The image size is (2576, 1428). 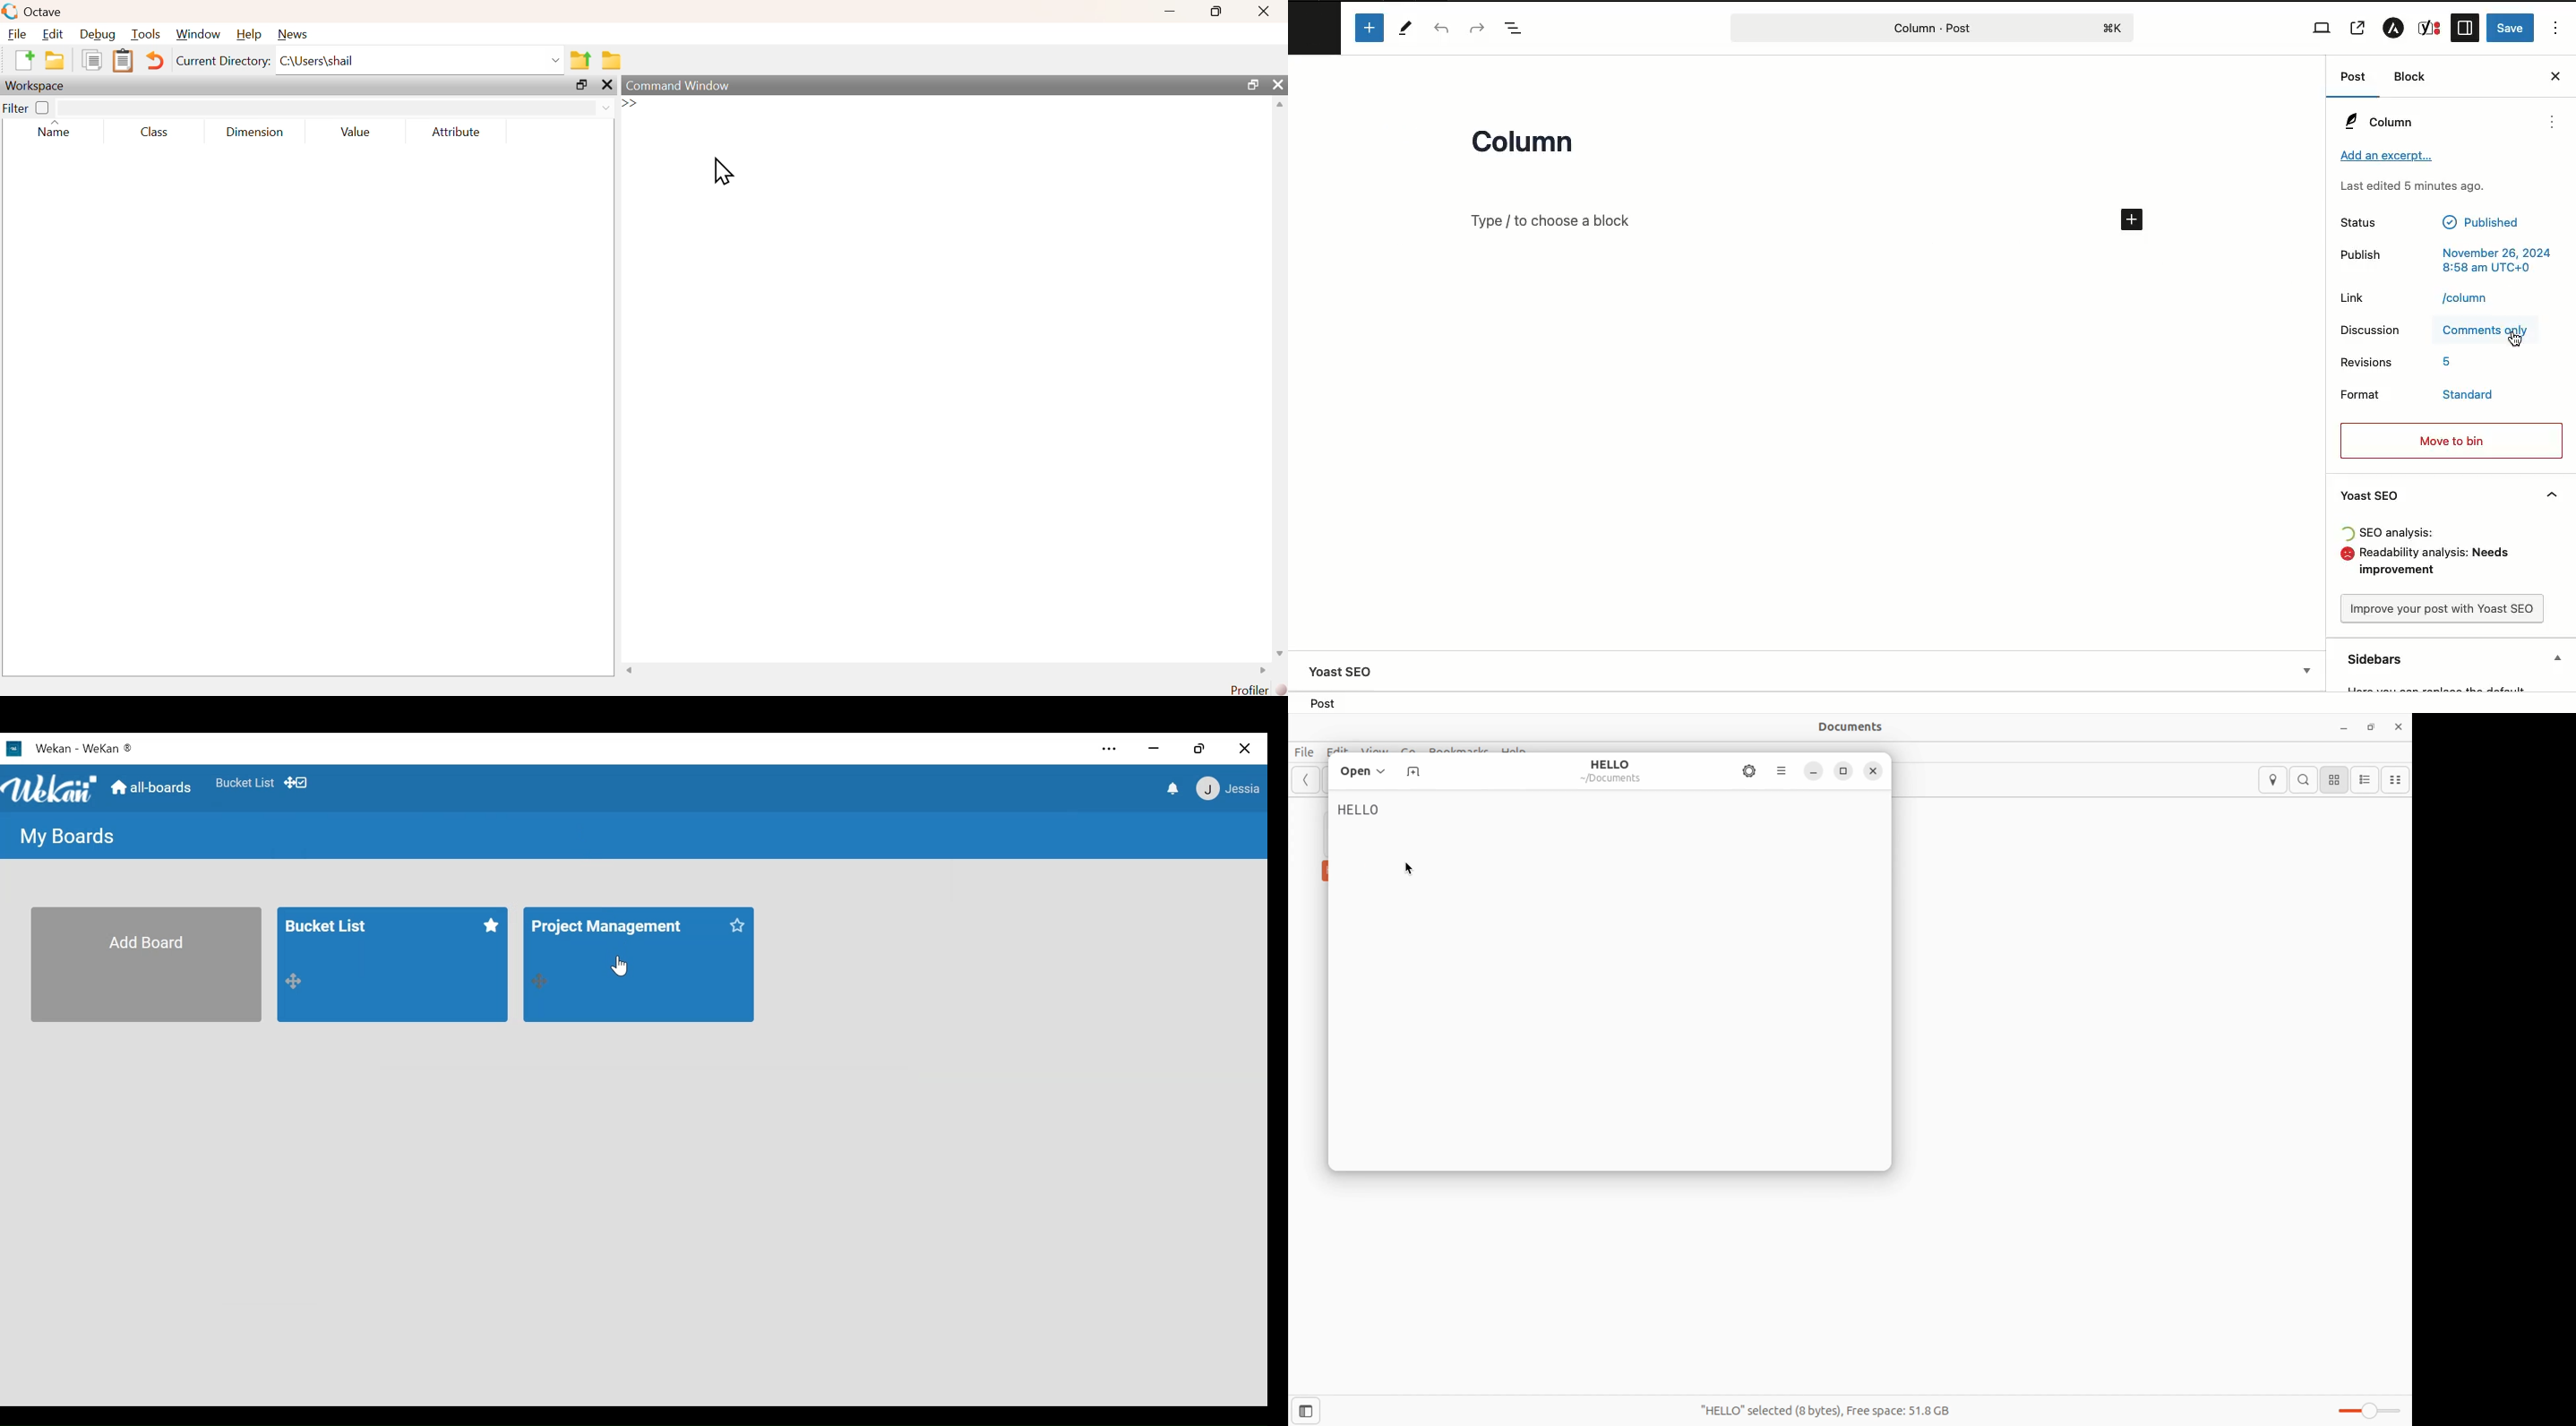 I want to click on minimize, so click(x=2343, y=728).